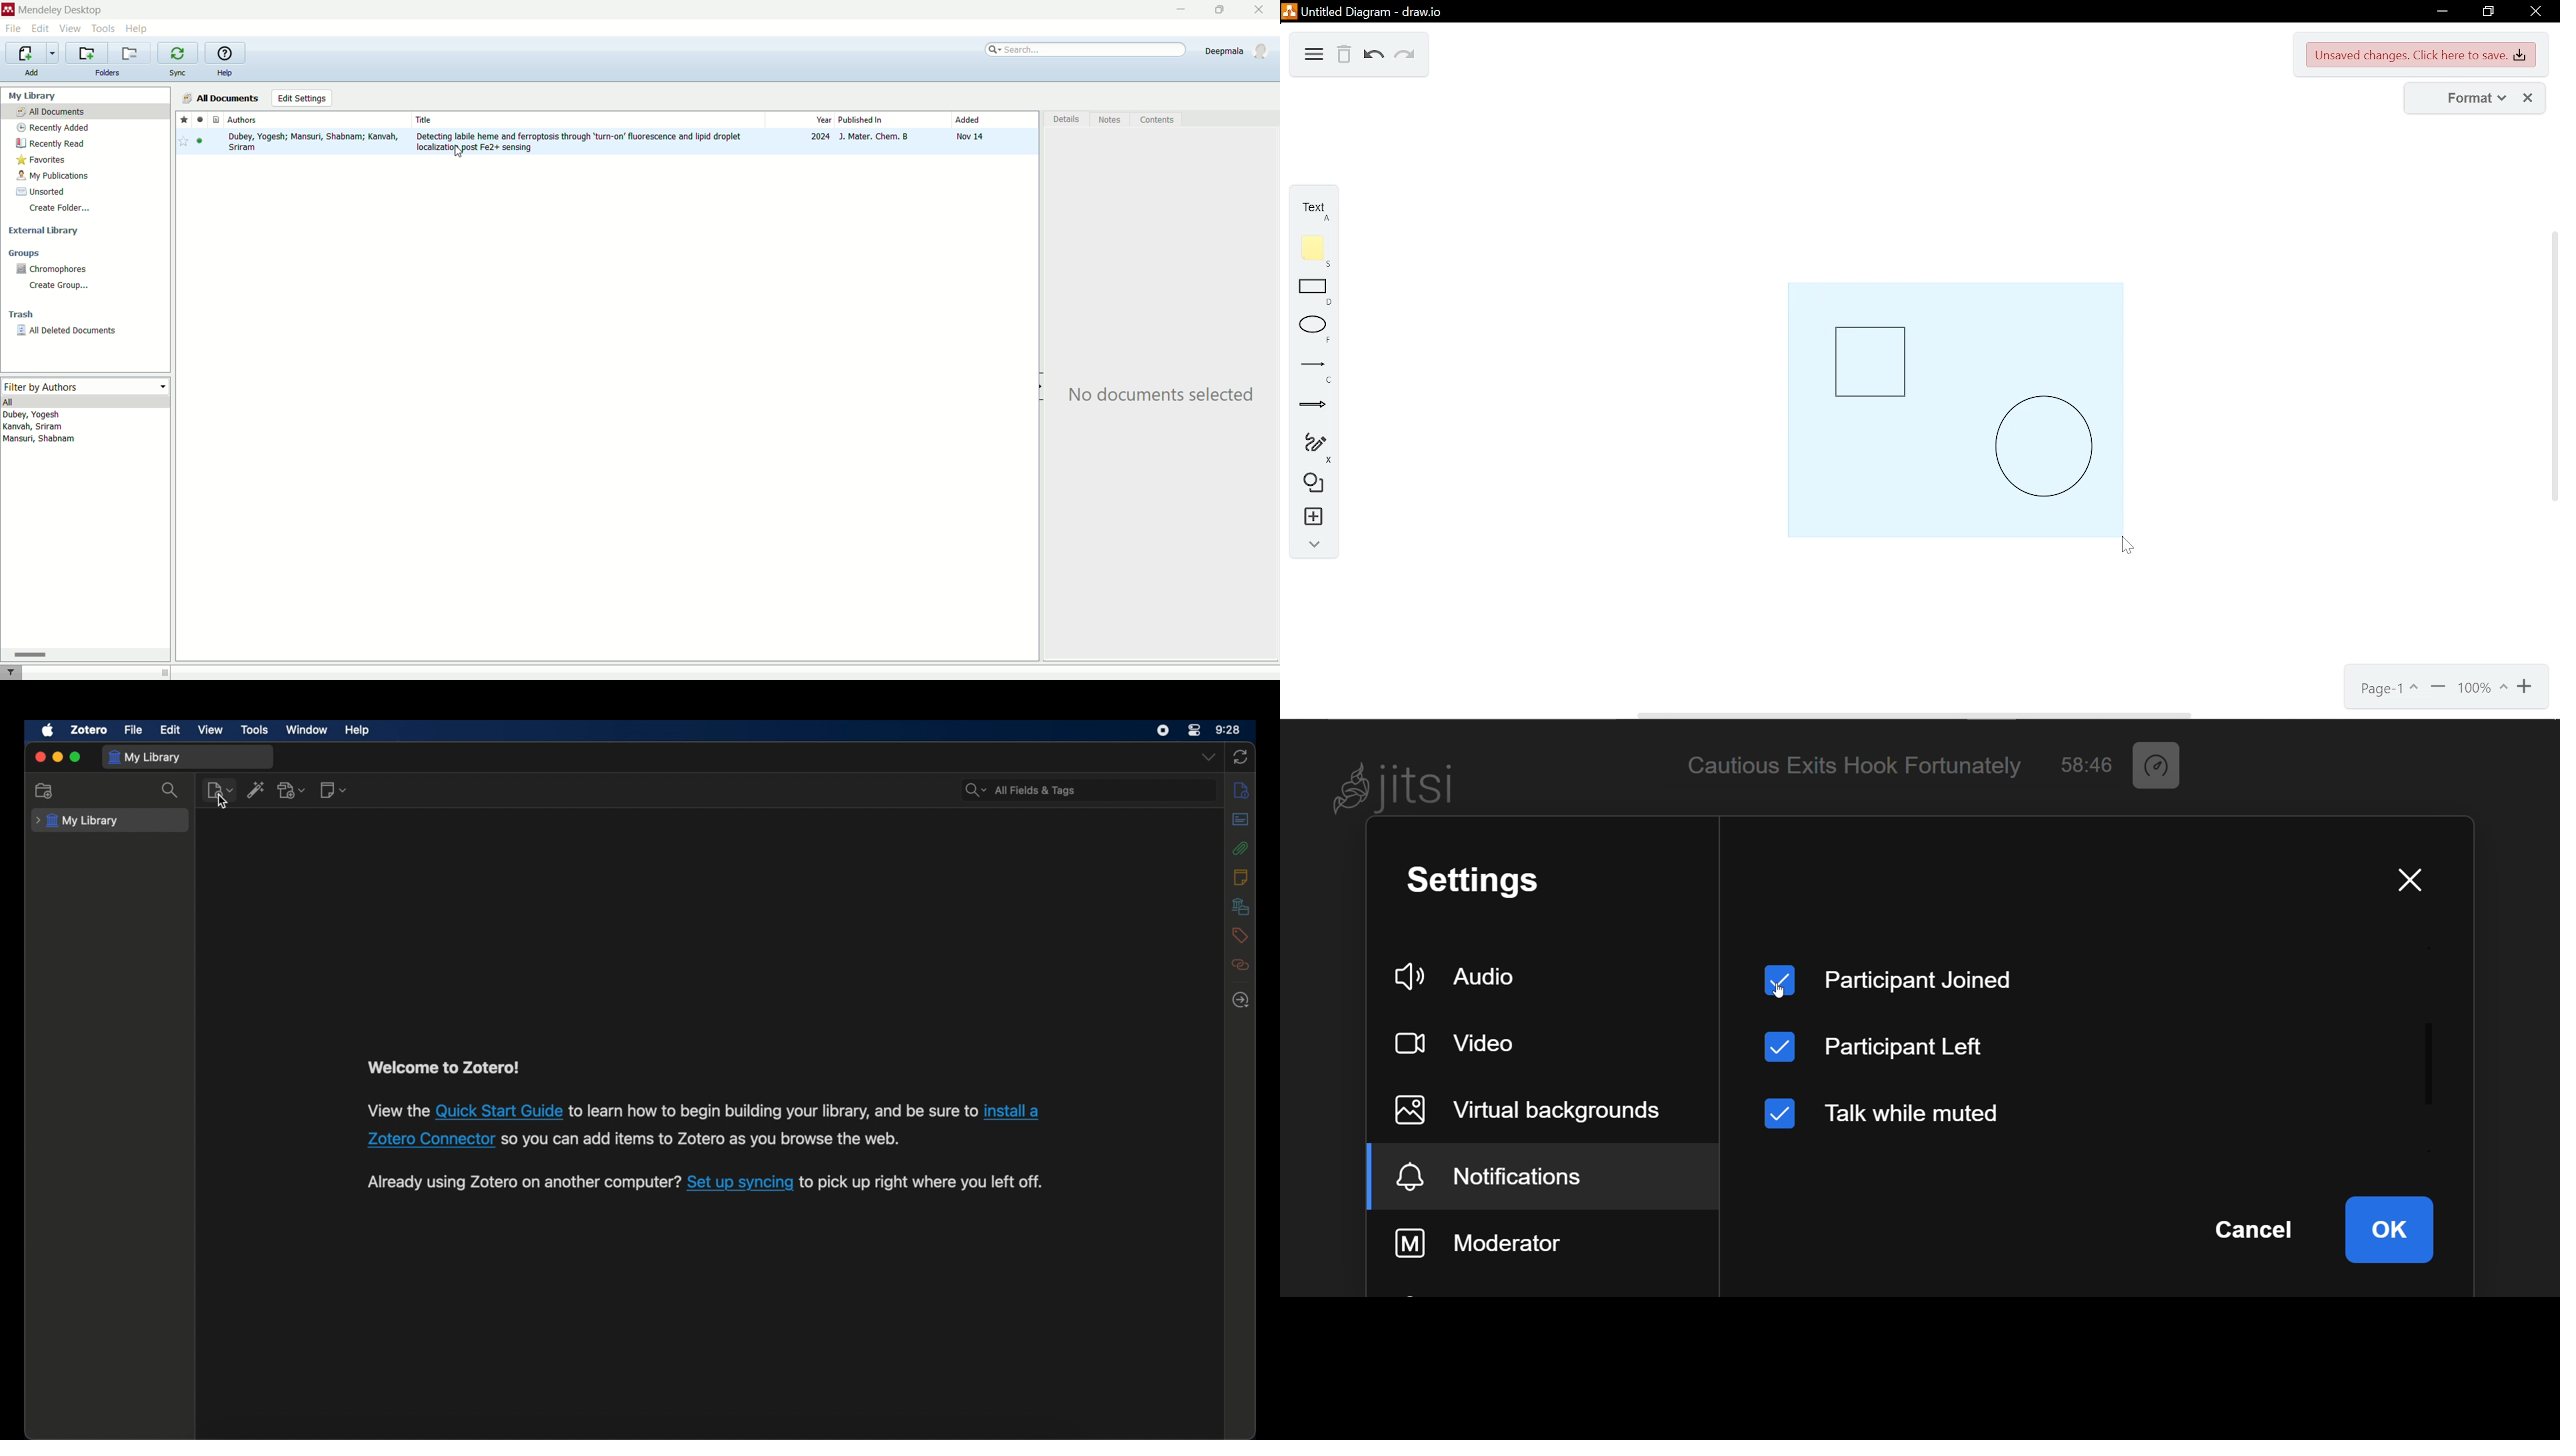 This screenshot has height=1456, width=2576. What do you see at coordinates (993, 119) in the screenshot?
I see `added` at bounding box center [993, 119].